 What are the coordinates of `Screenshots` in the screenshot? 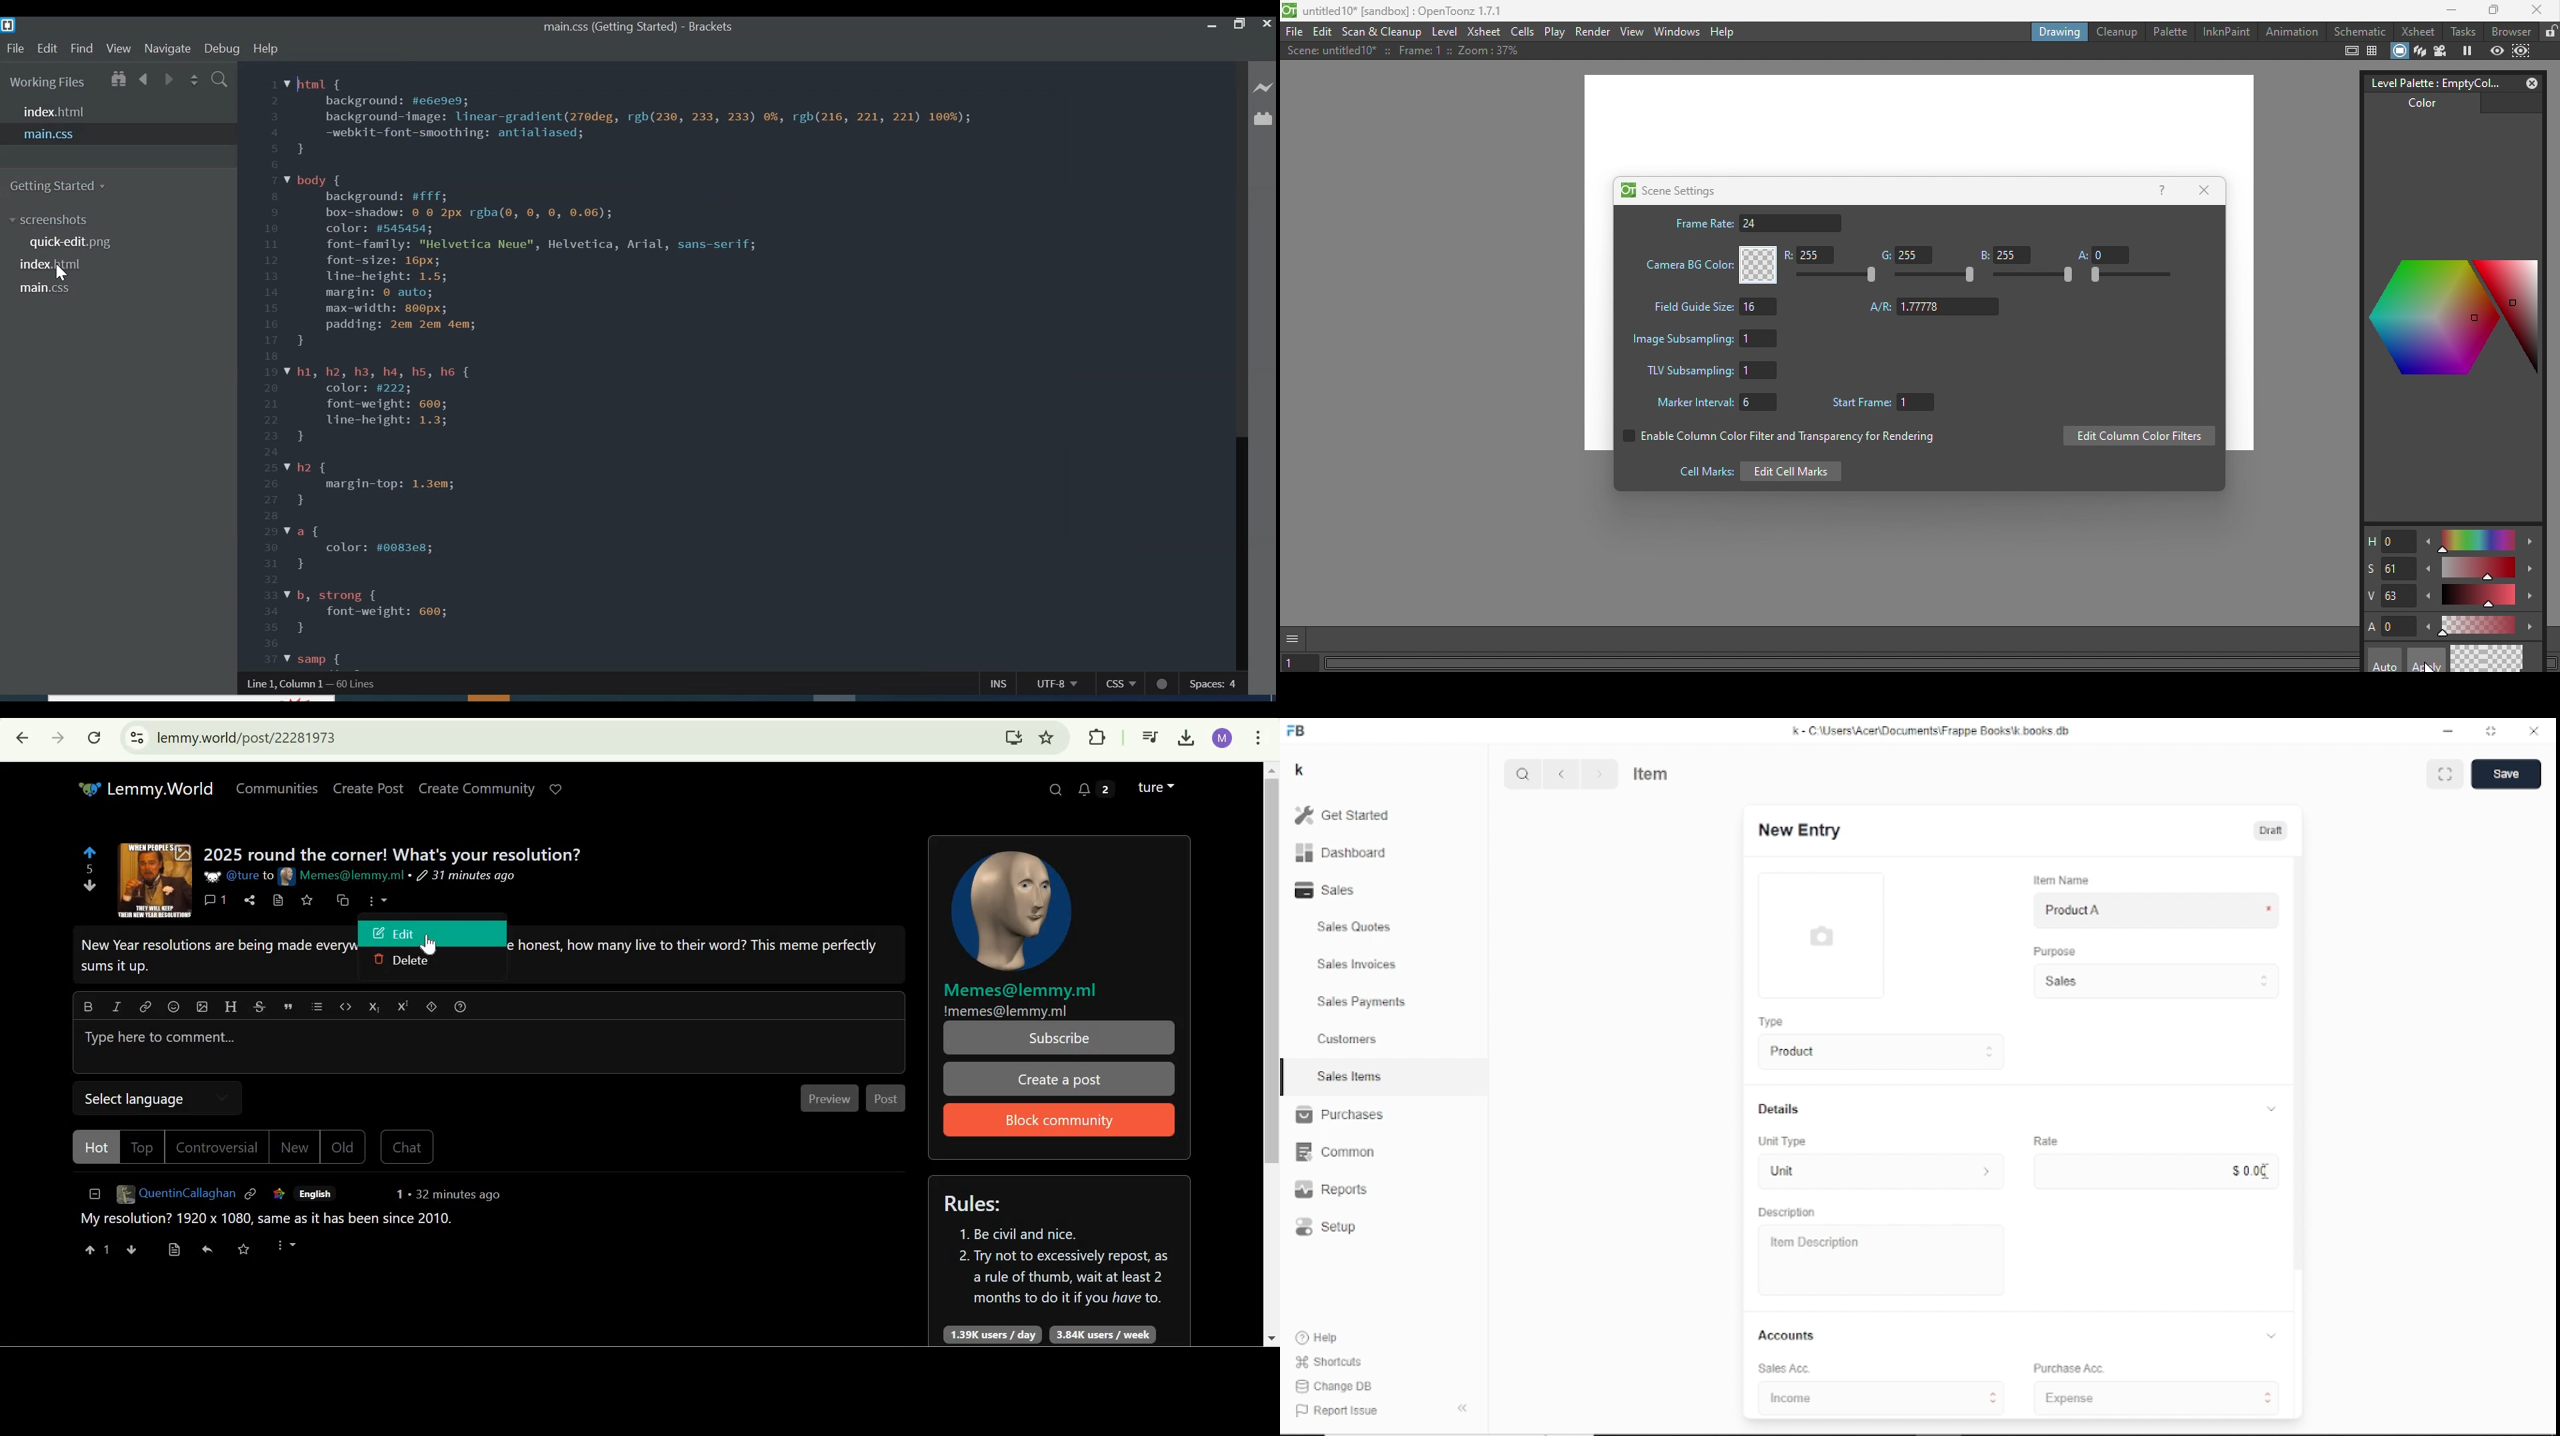 It's located at (55, 221).